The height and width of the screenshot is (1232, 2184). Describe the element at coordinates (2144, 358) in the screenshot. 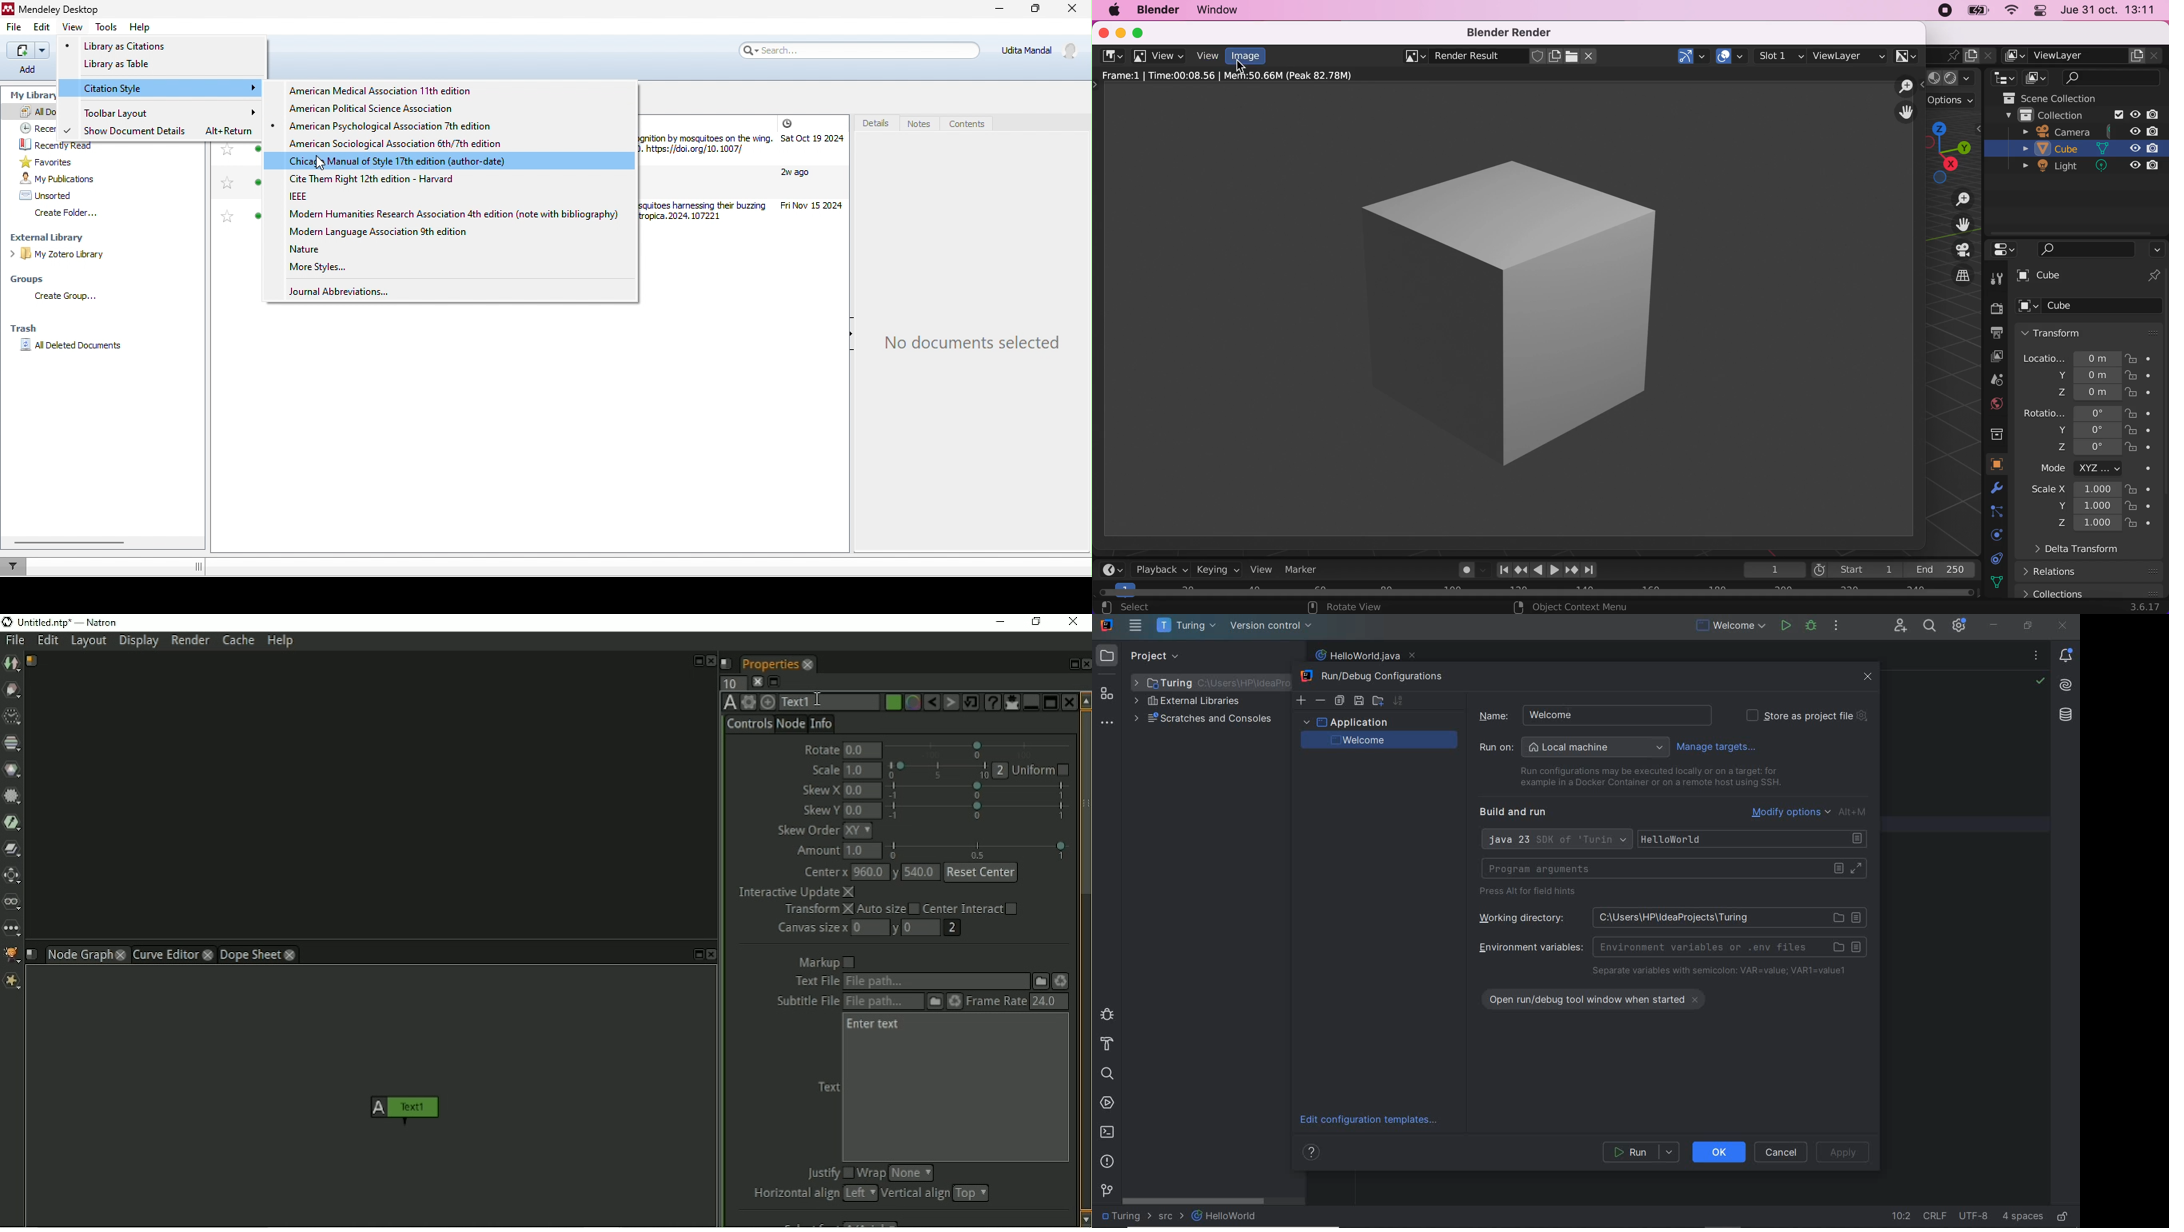

I see `lock` at that location.